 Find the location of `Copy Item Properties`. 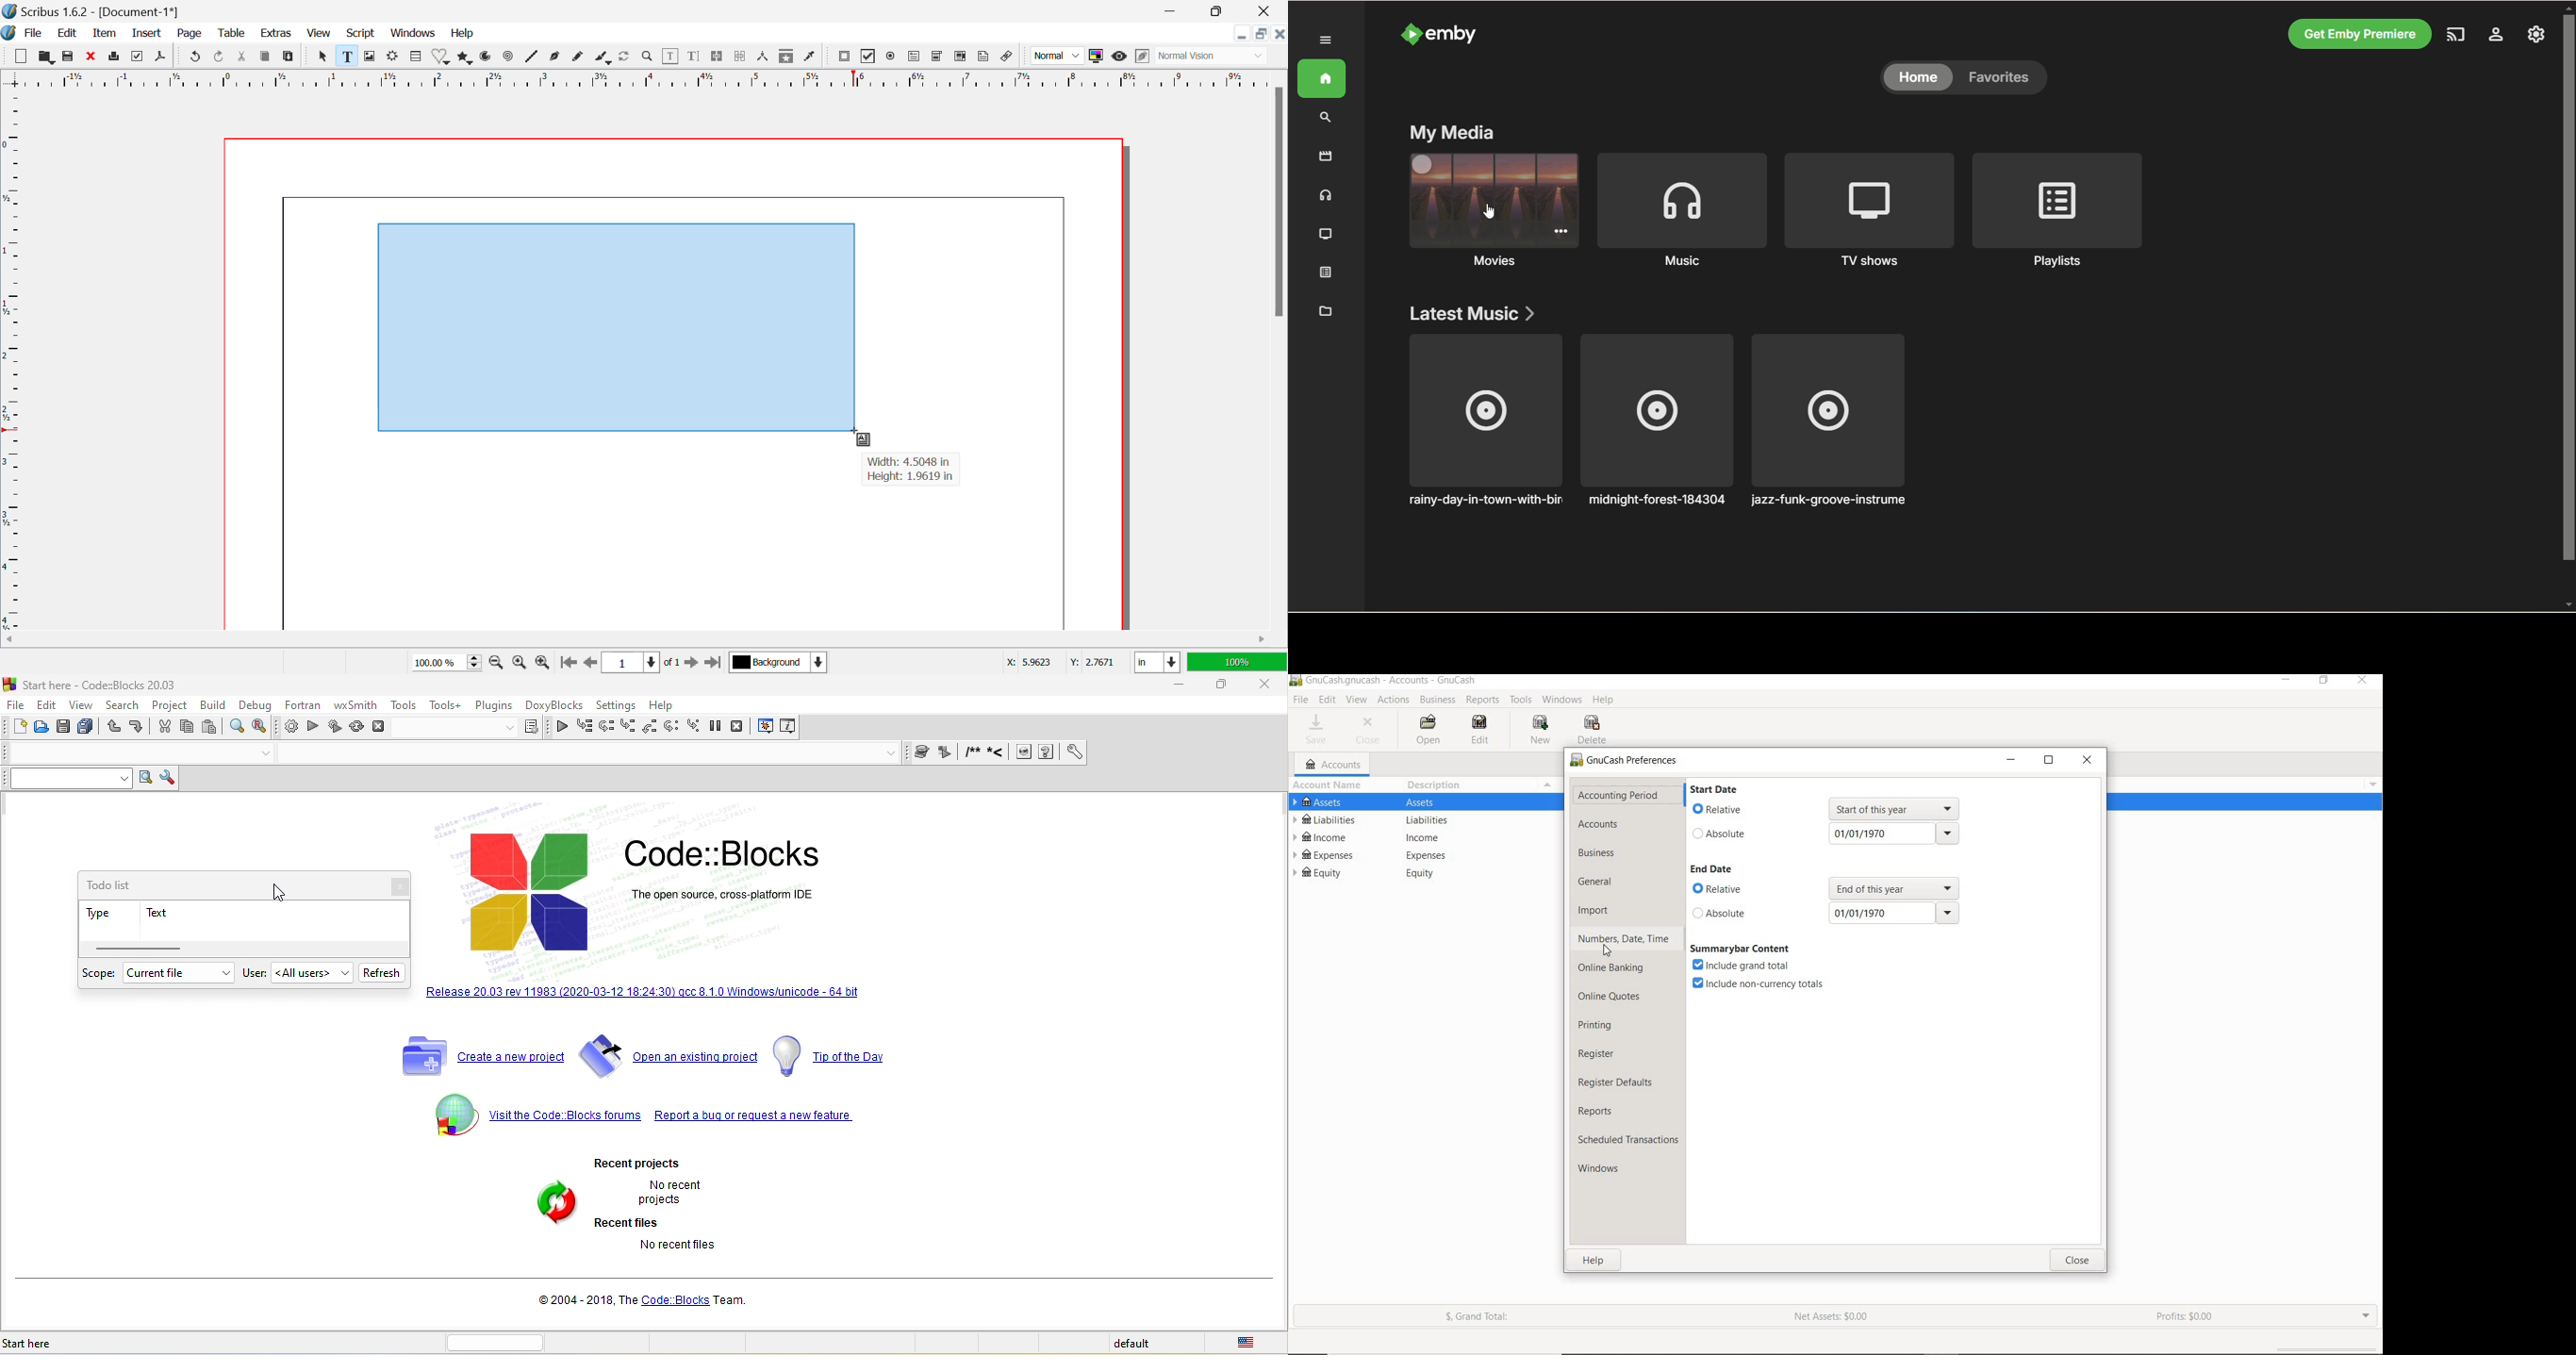

Copy Item Properties is located at coordinates (788, 57).